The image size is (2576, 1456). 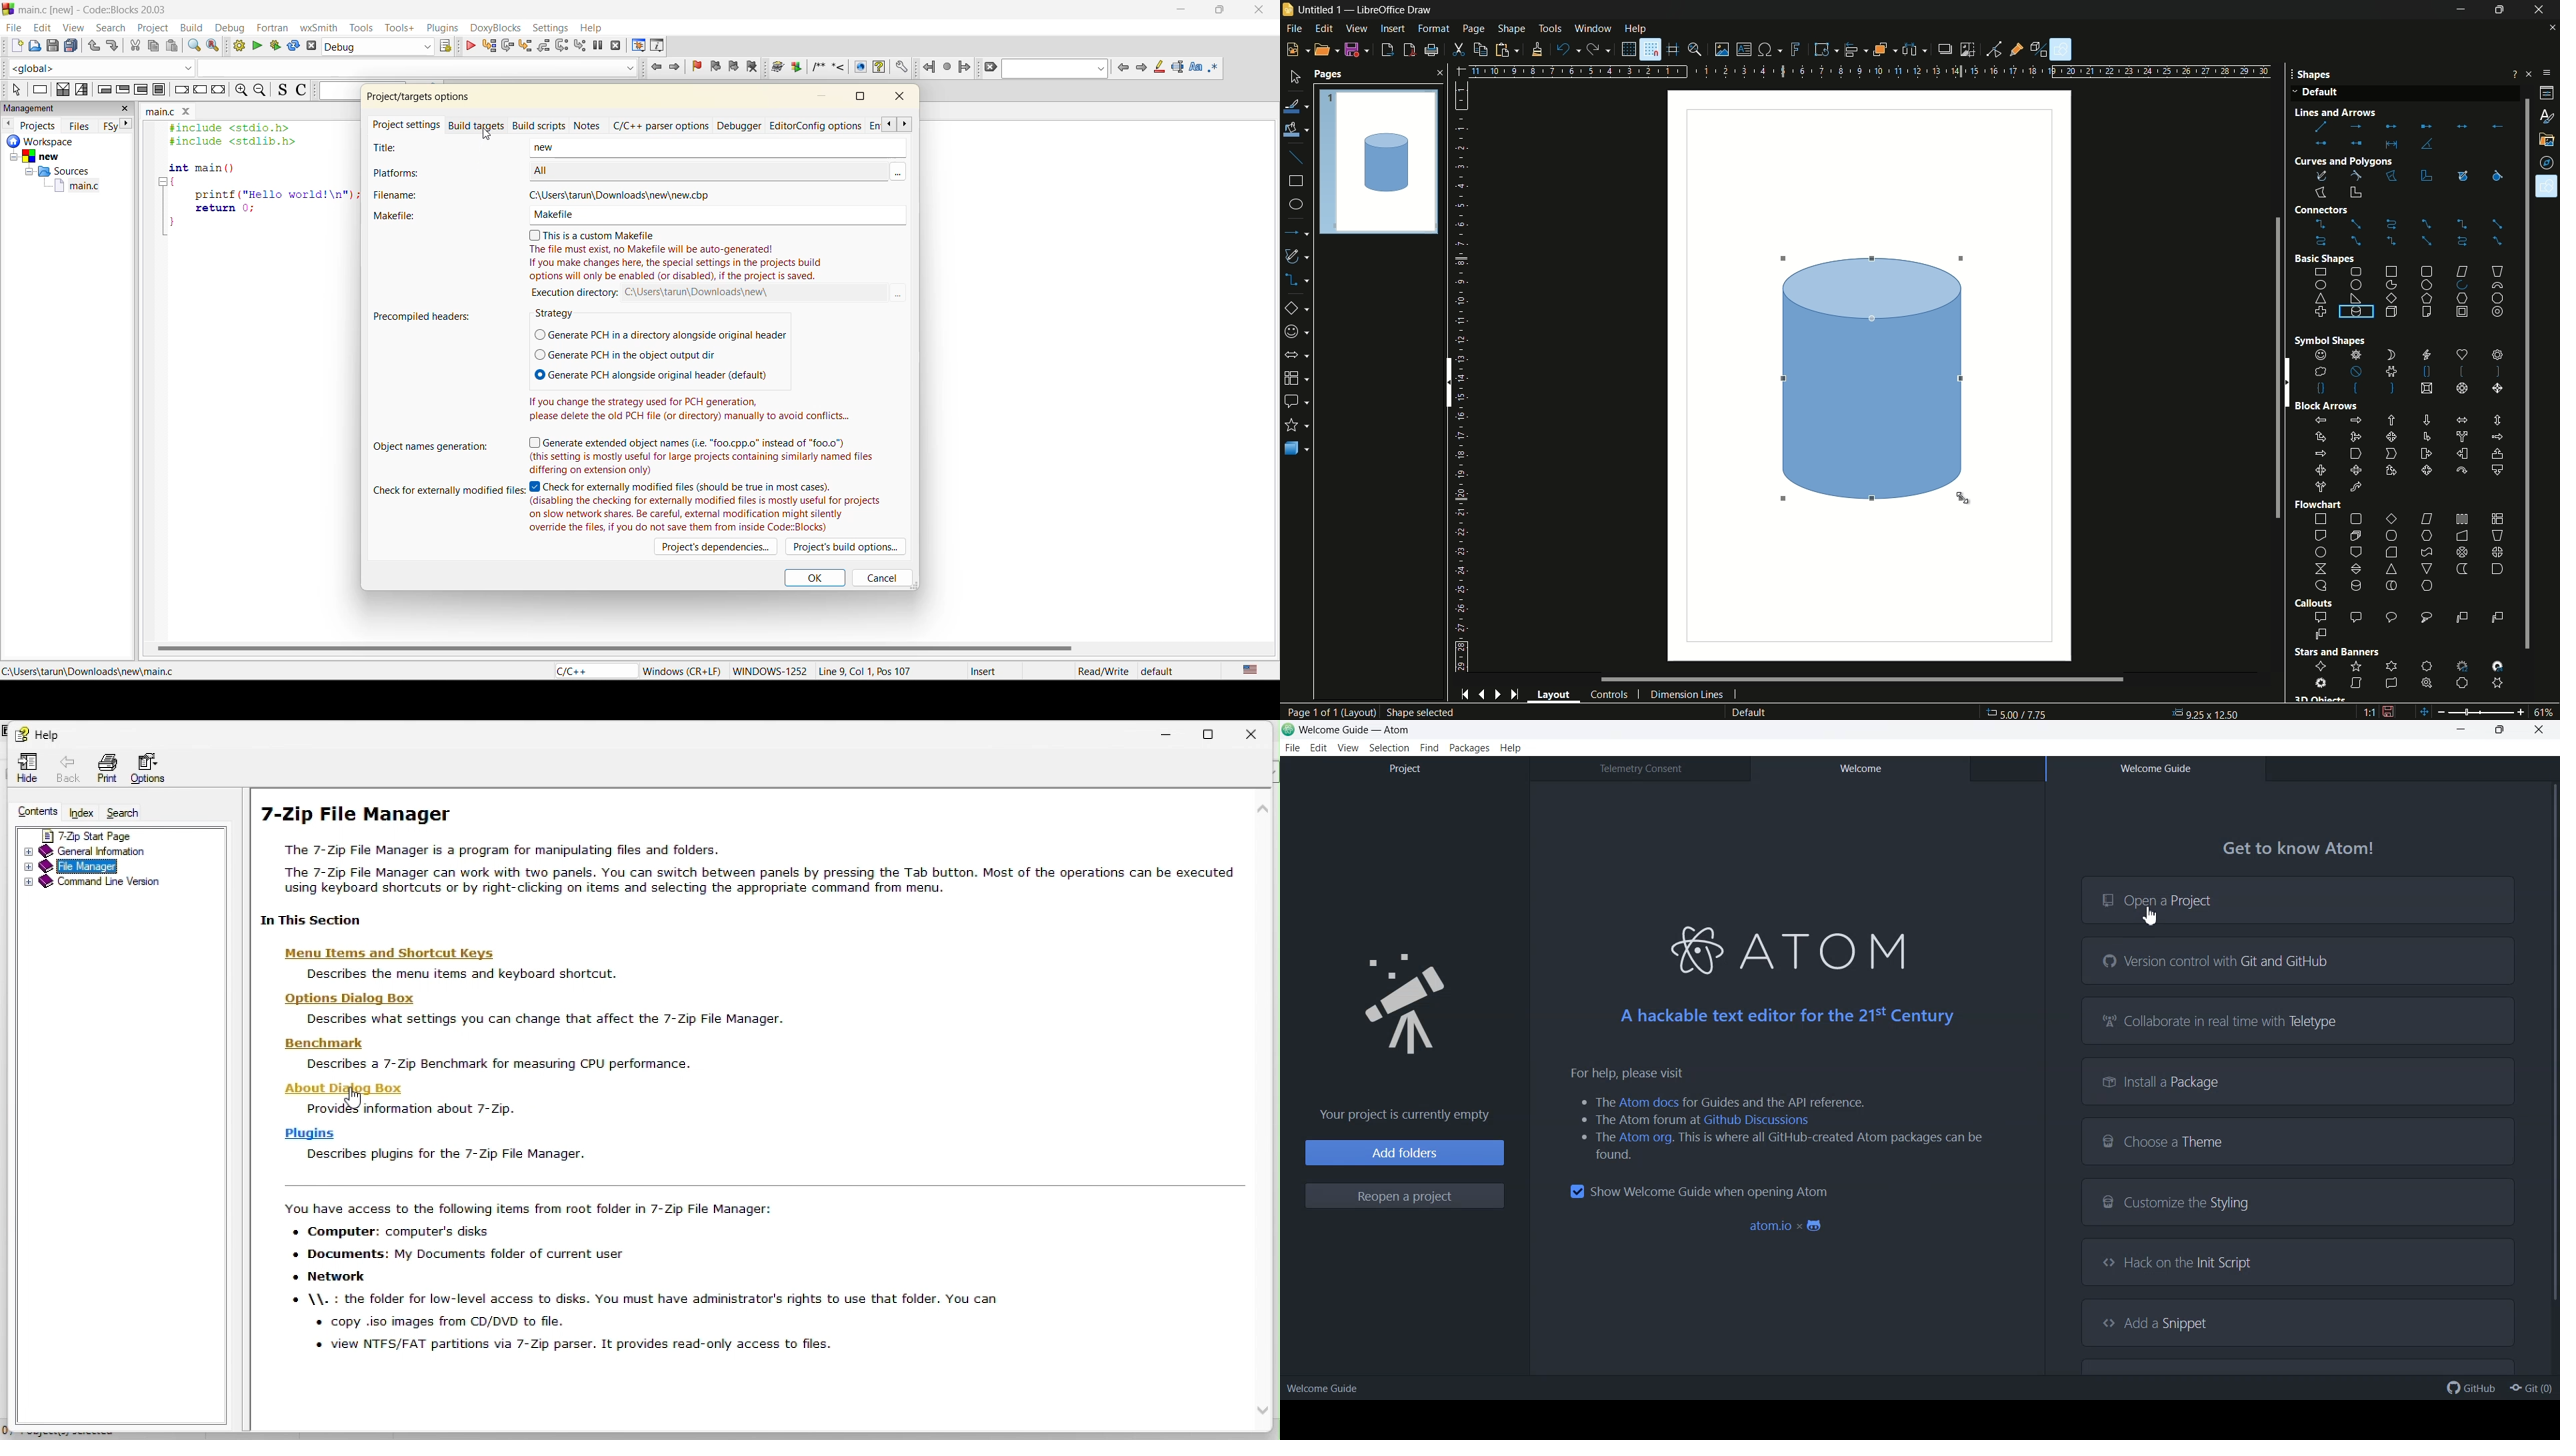 I want to click on insert textbox, so click(x=1743, y=49).